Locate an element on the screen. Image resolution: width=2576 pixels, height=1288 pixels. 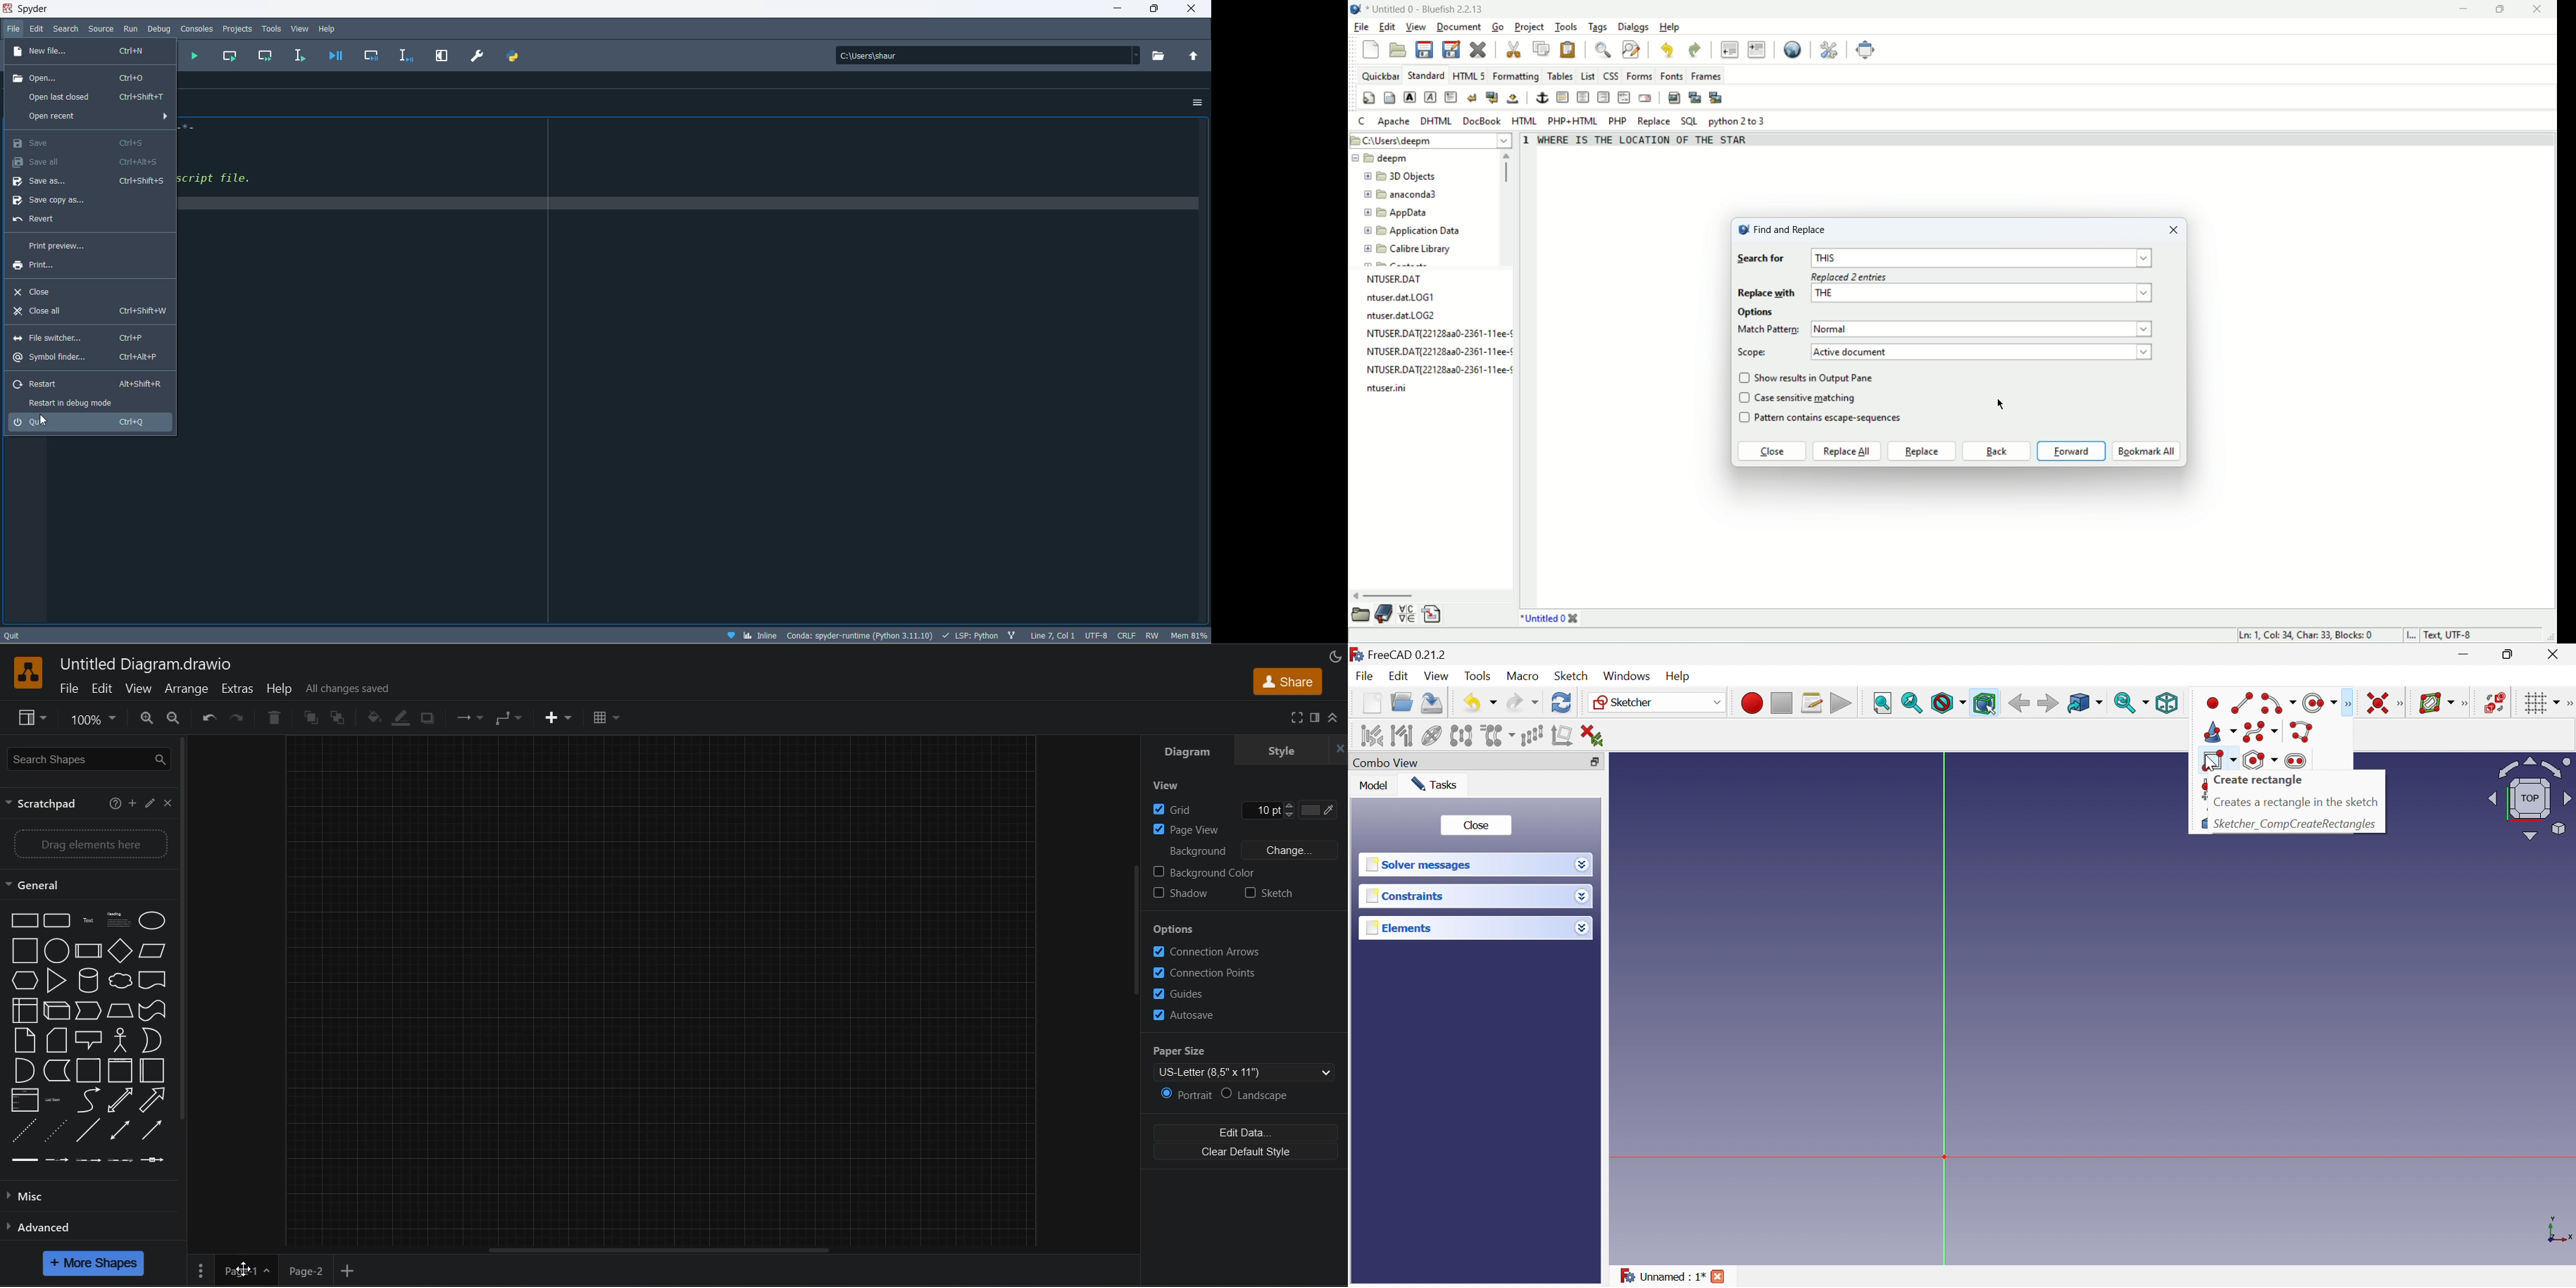
Create rectangle is located at coordinates (2260, 782).